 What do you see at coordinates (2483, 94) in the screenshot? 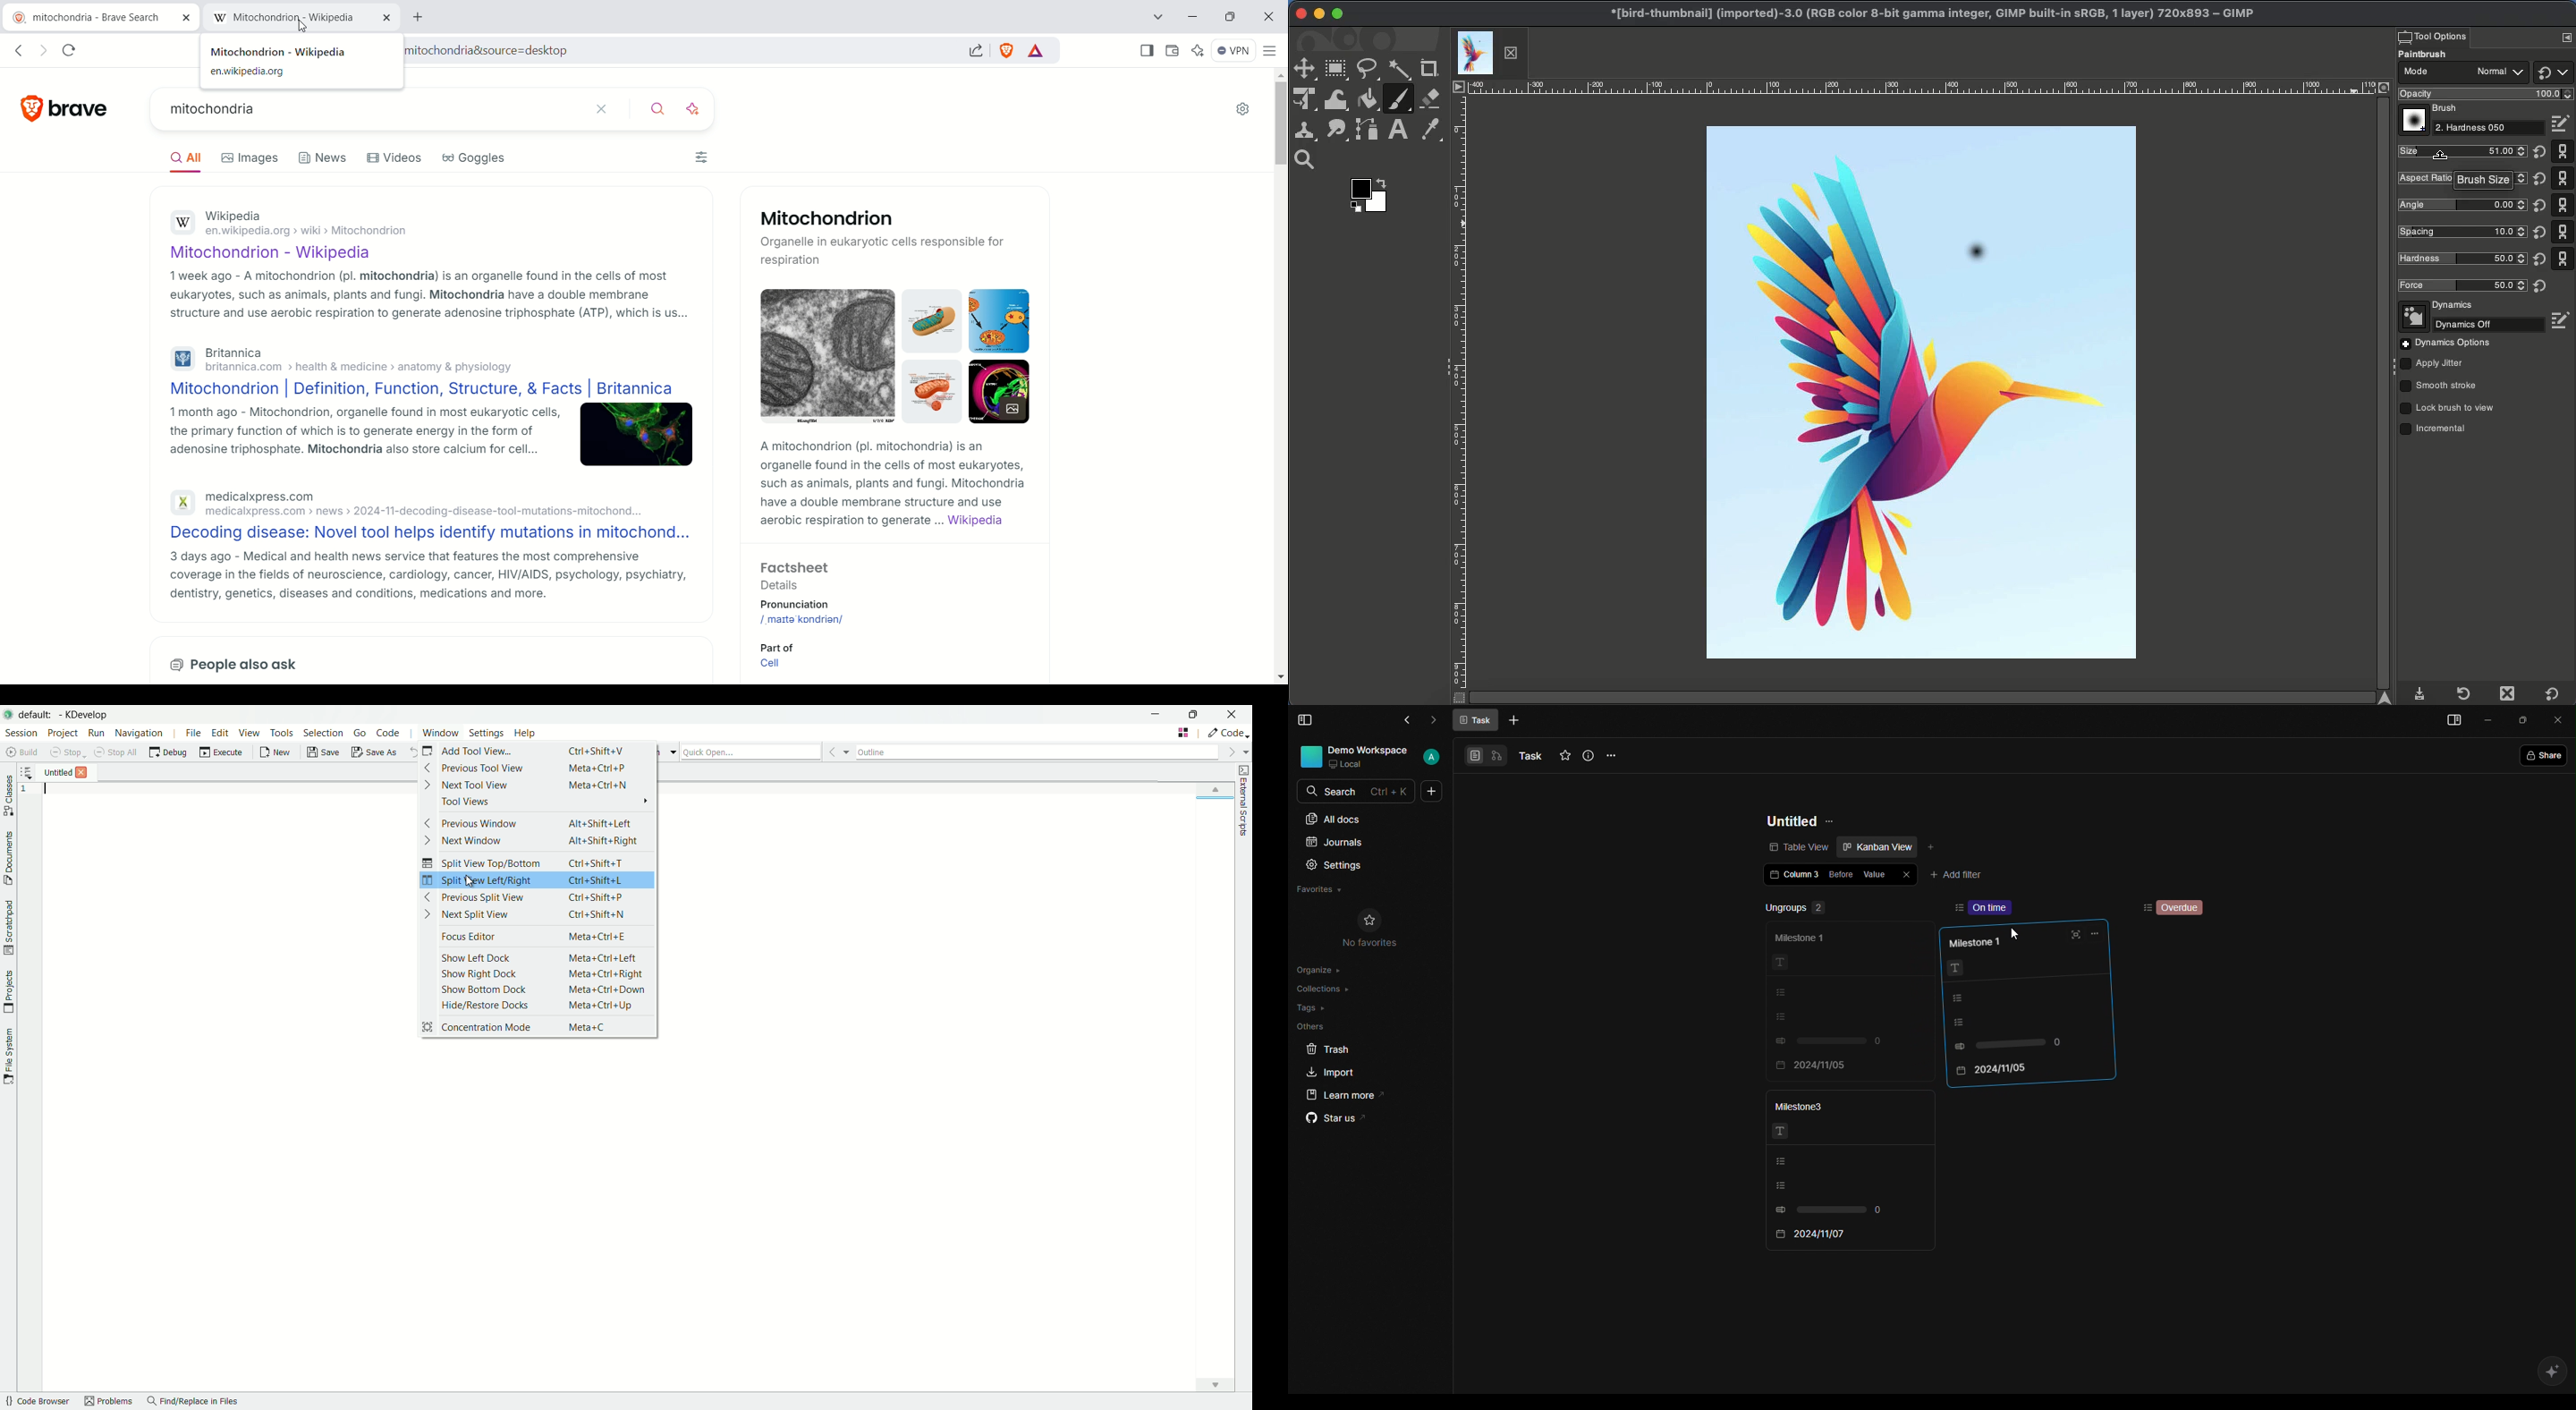
I see `Opacity` at bounding box center [2483, 94].